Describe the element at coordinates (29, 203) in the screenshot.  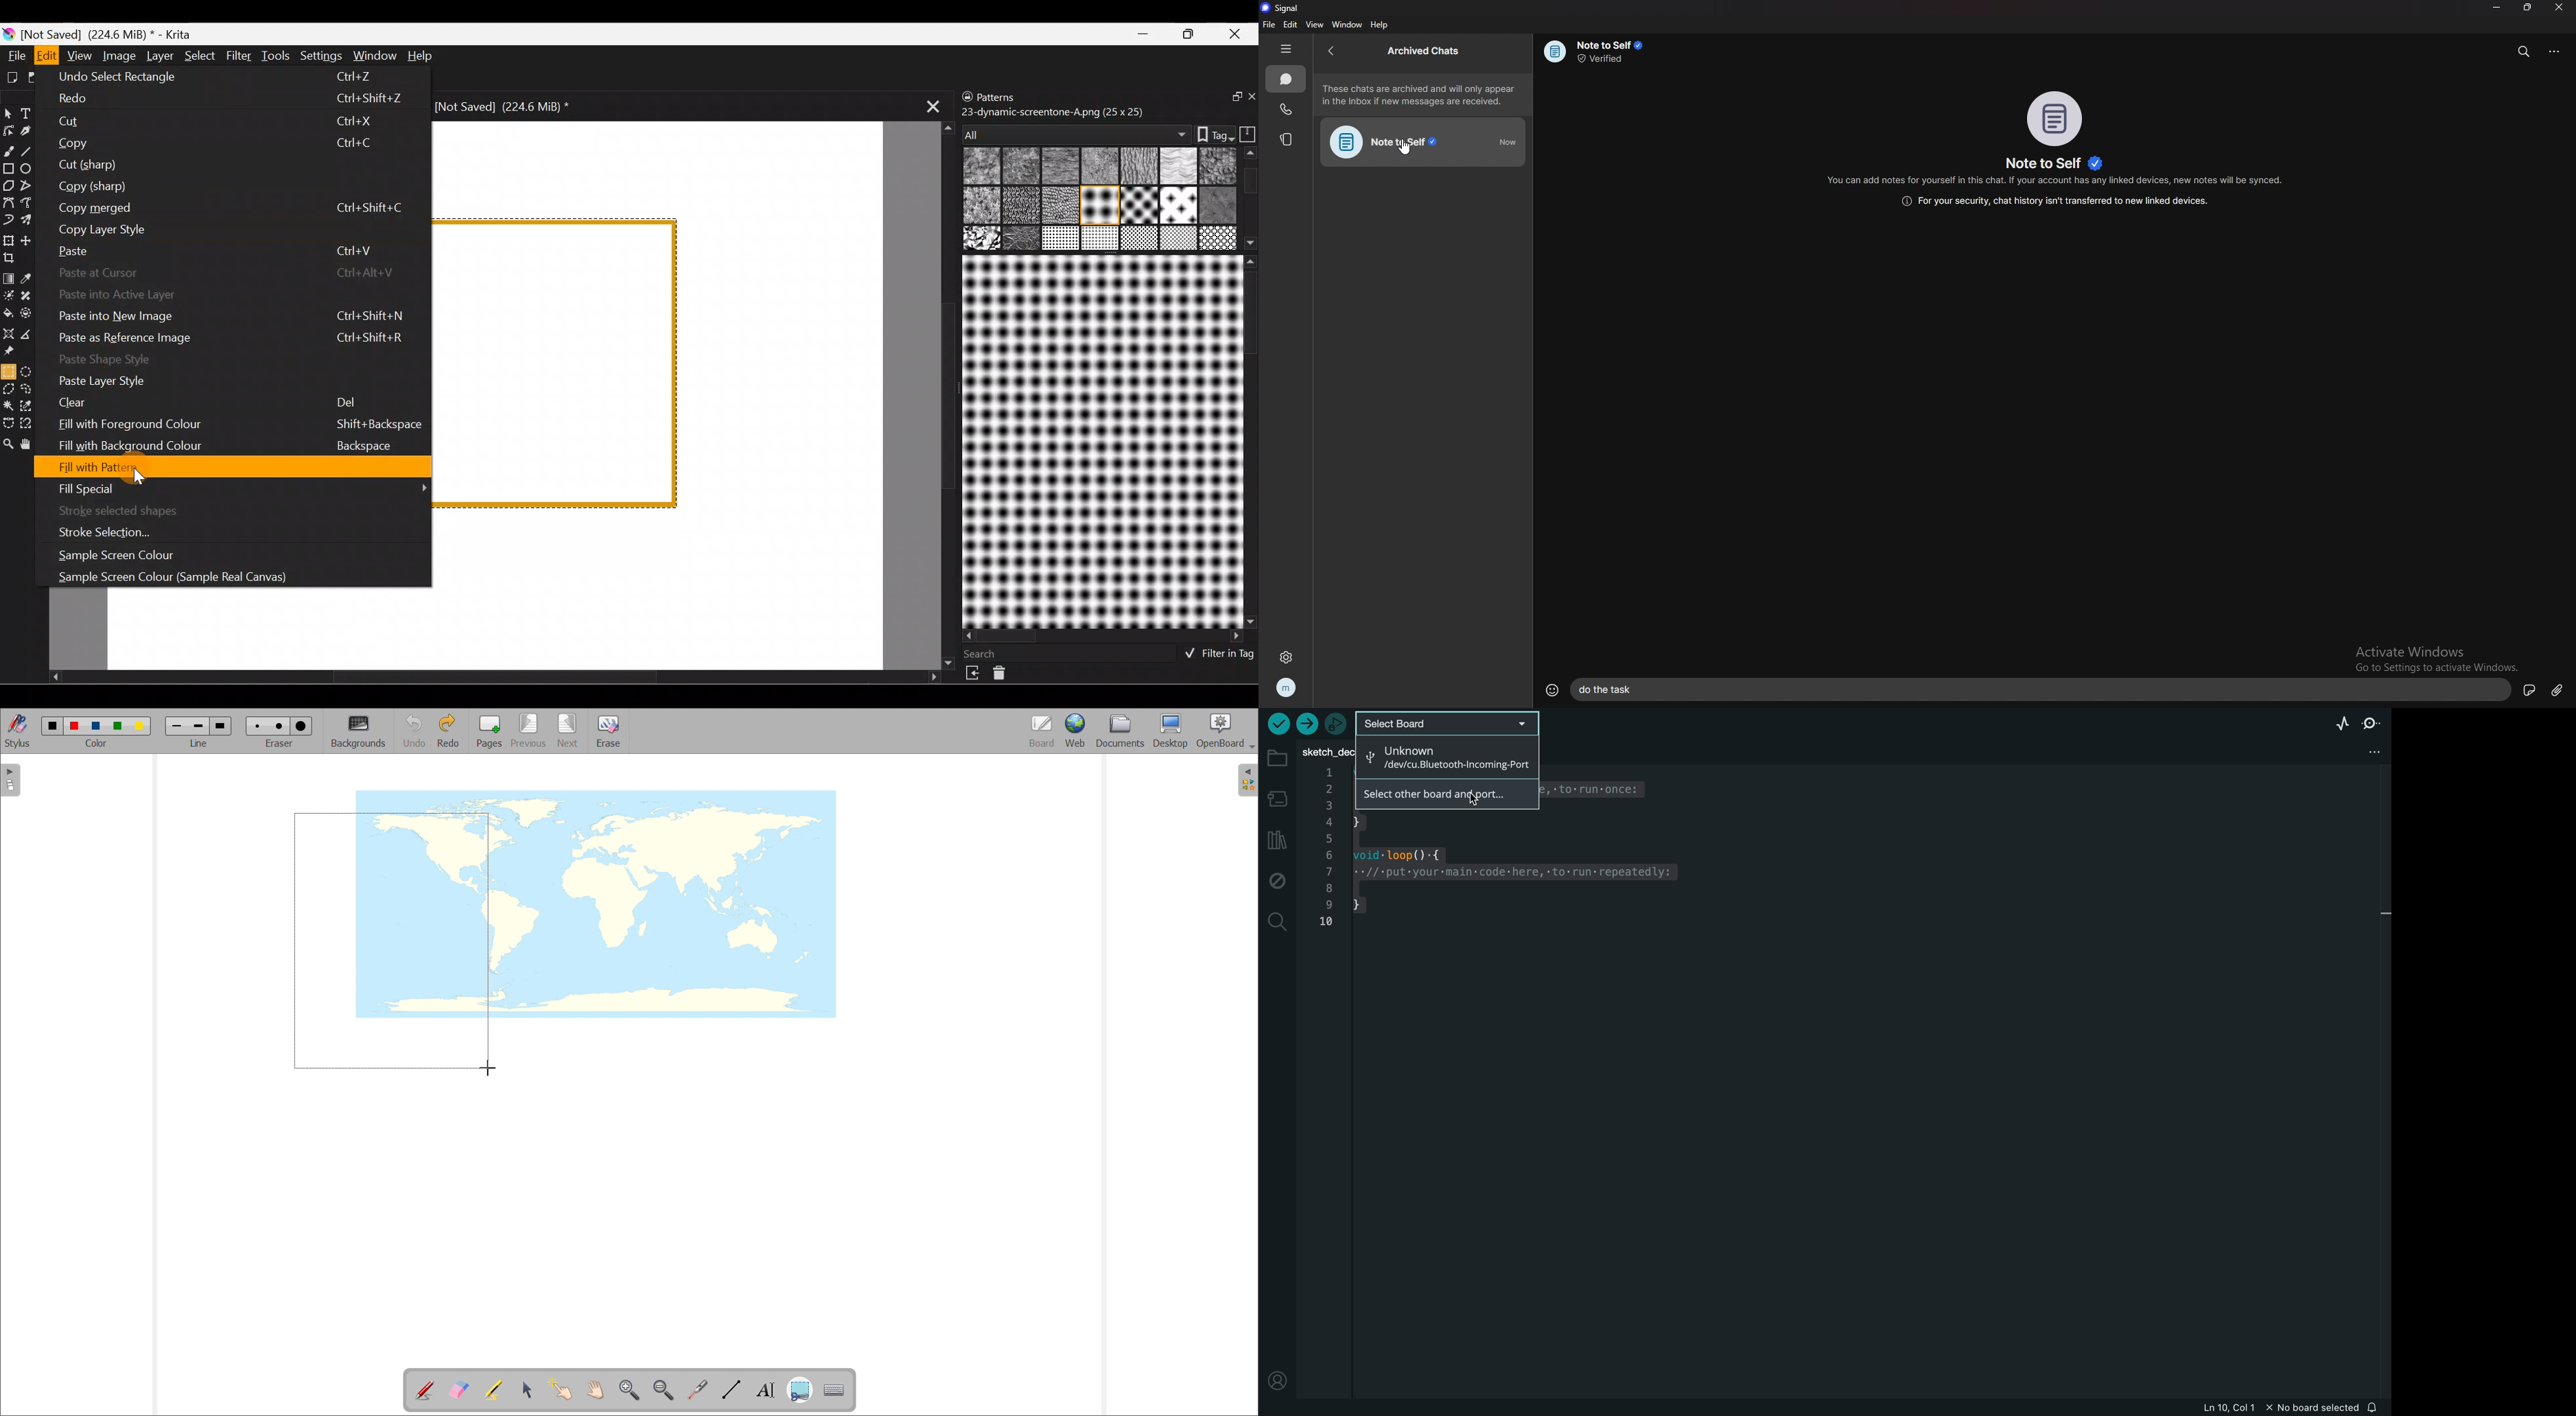
I see `Freehand path tool` at that location.